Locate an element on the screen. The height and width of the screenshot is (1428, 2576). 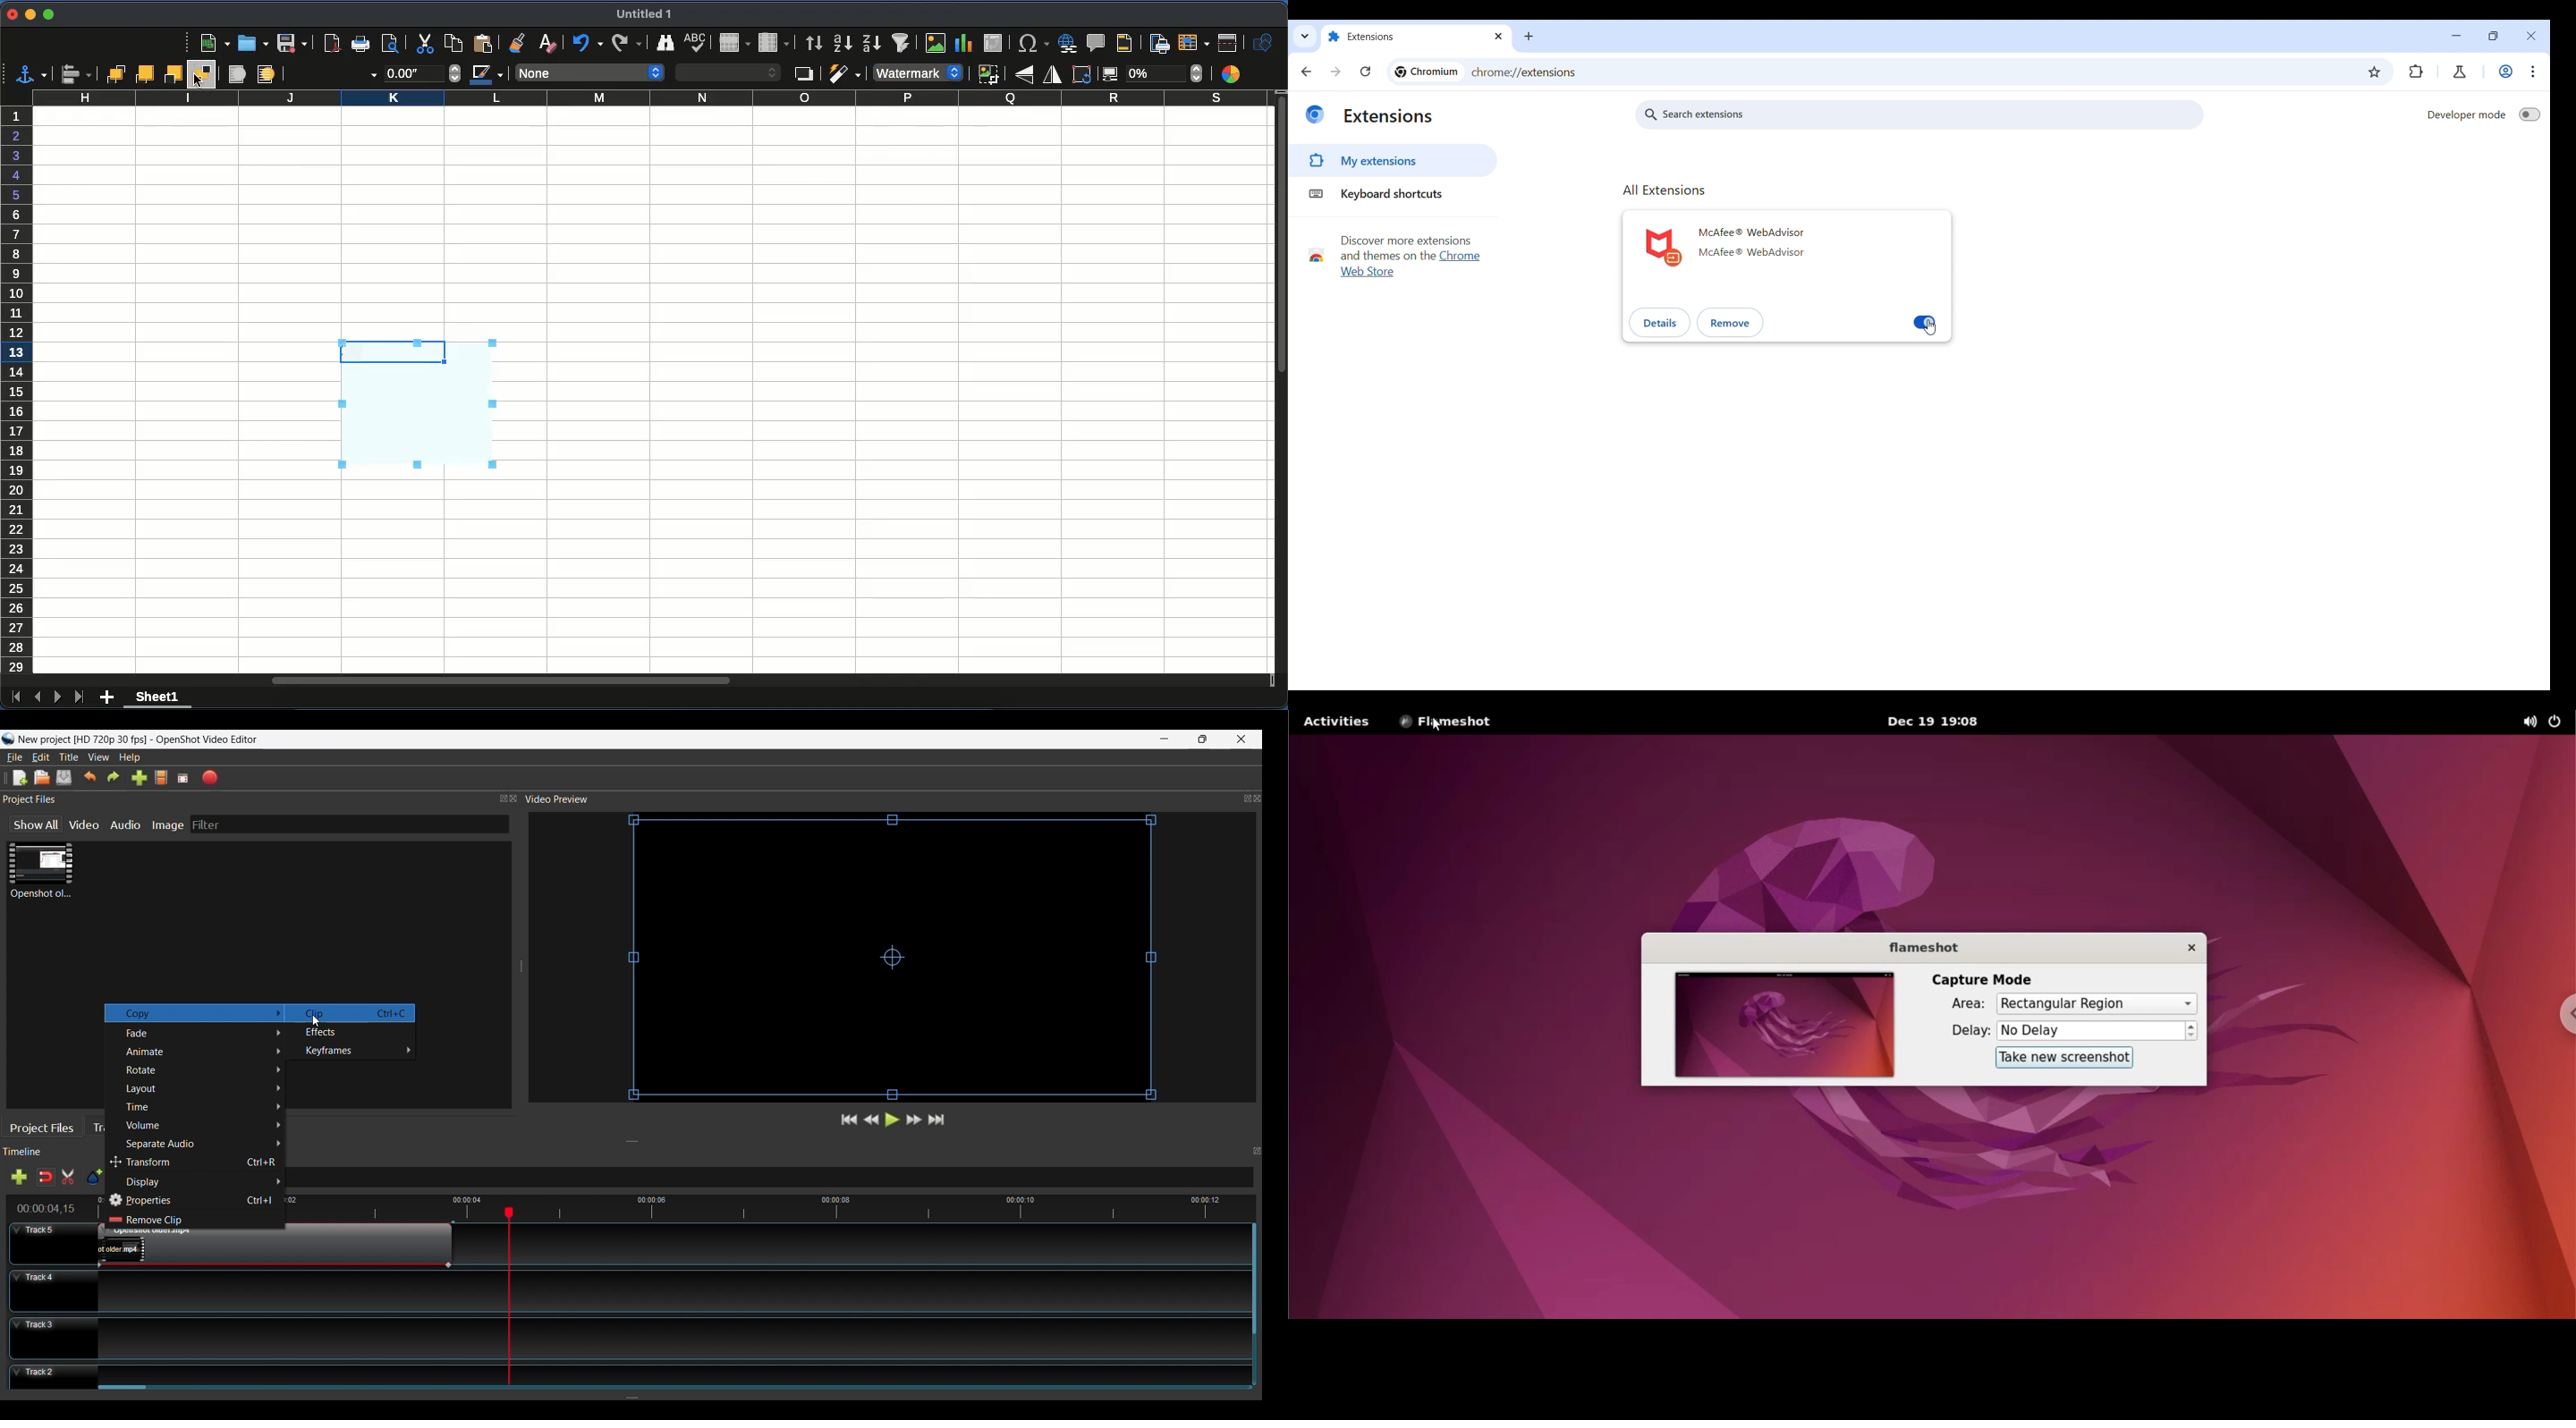
ascending is located at coordinates (841, 43).